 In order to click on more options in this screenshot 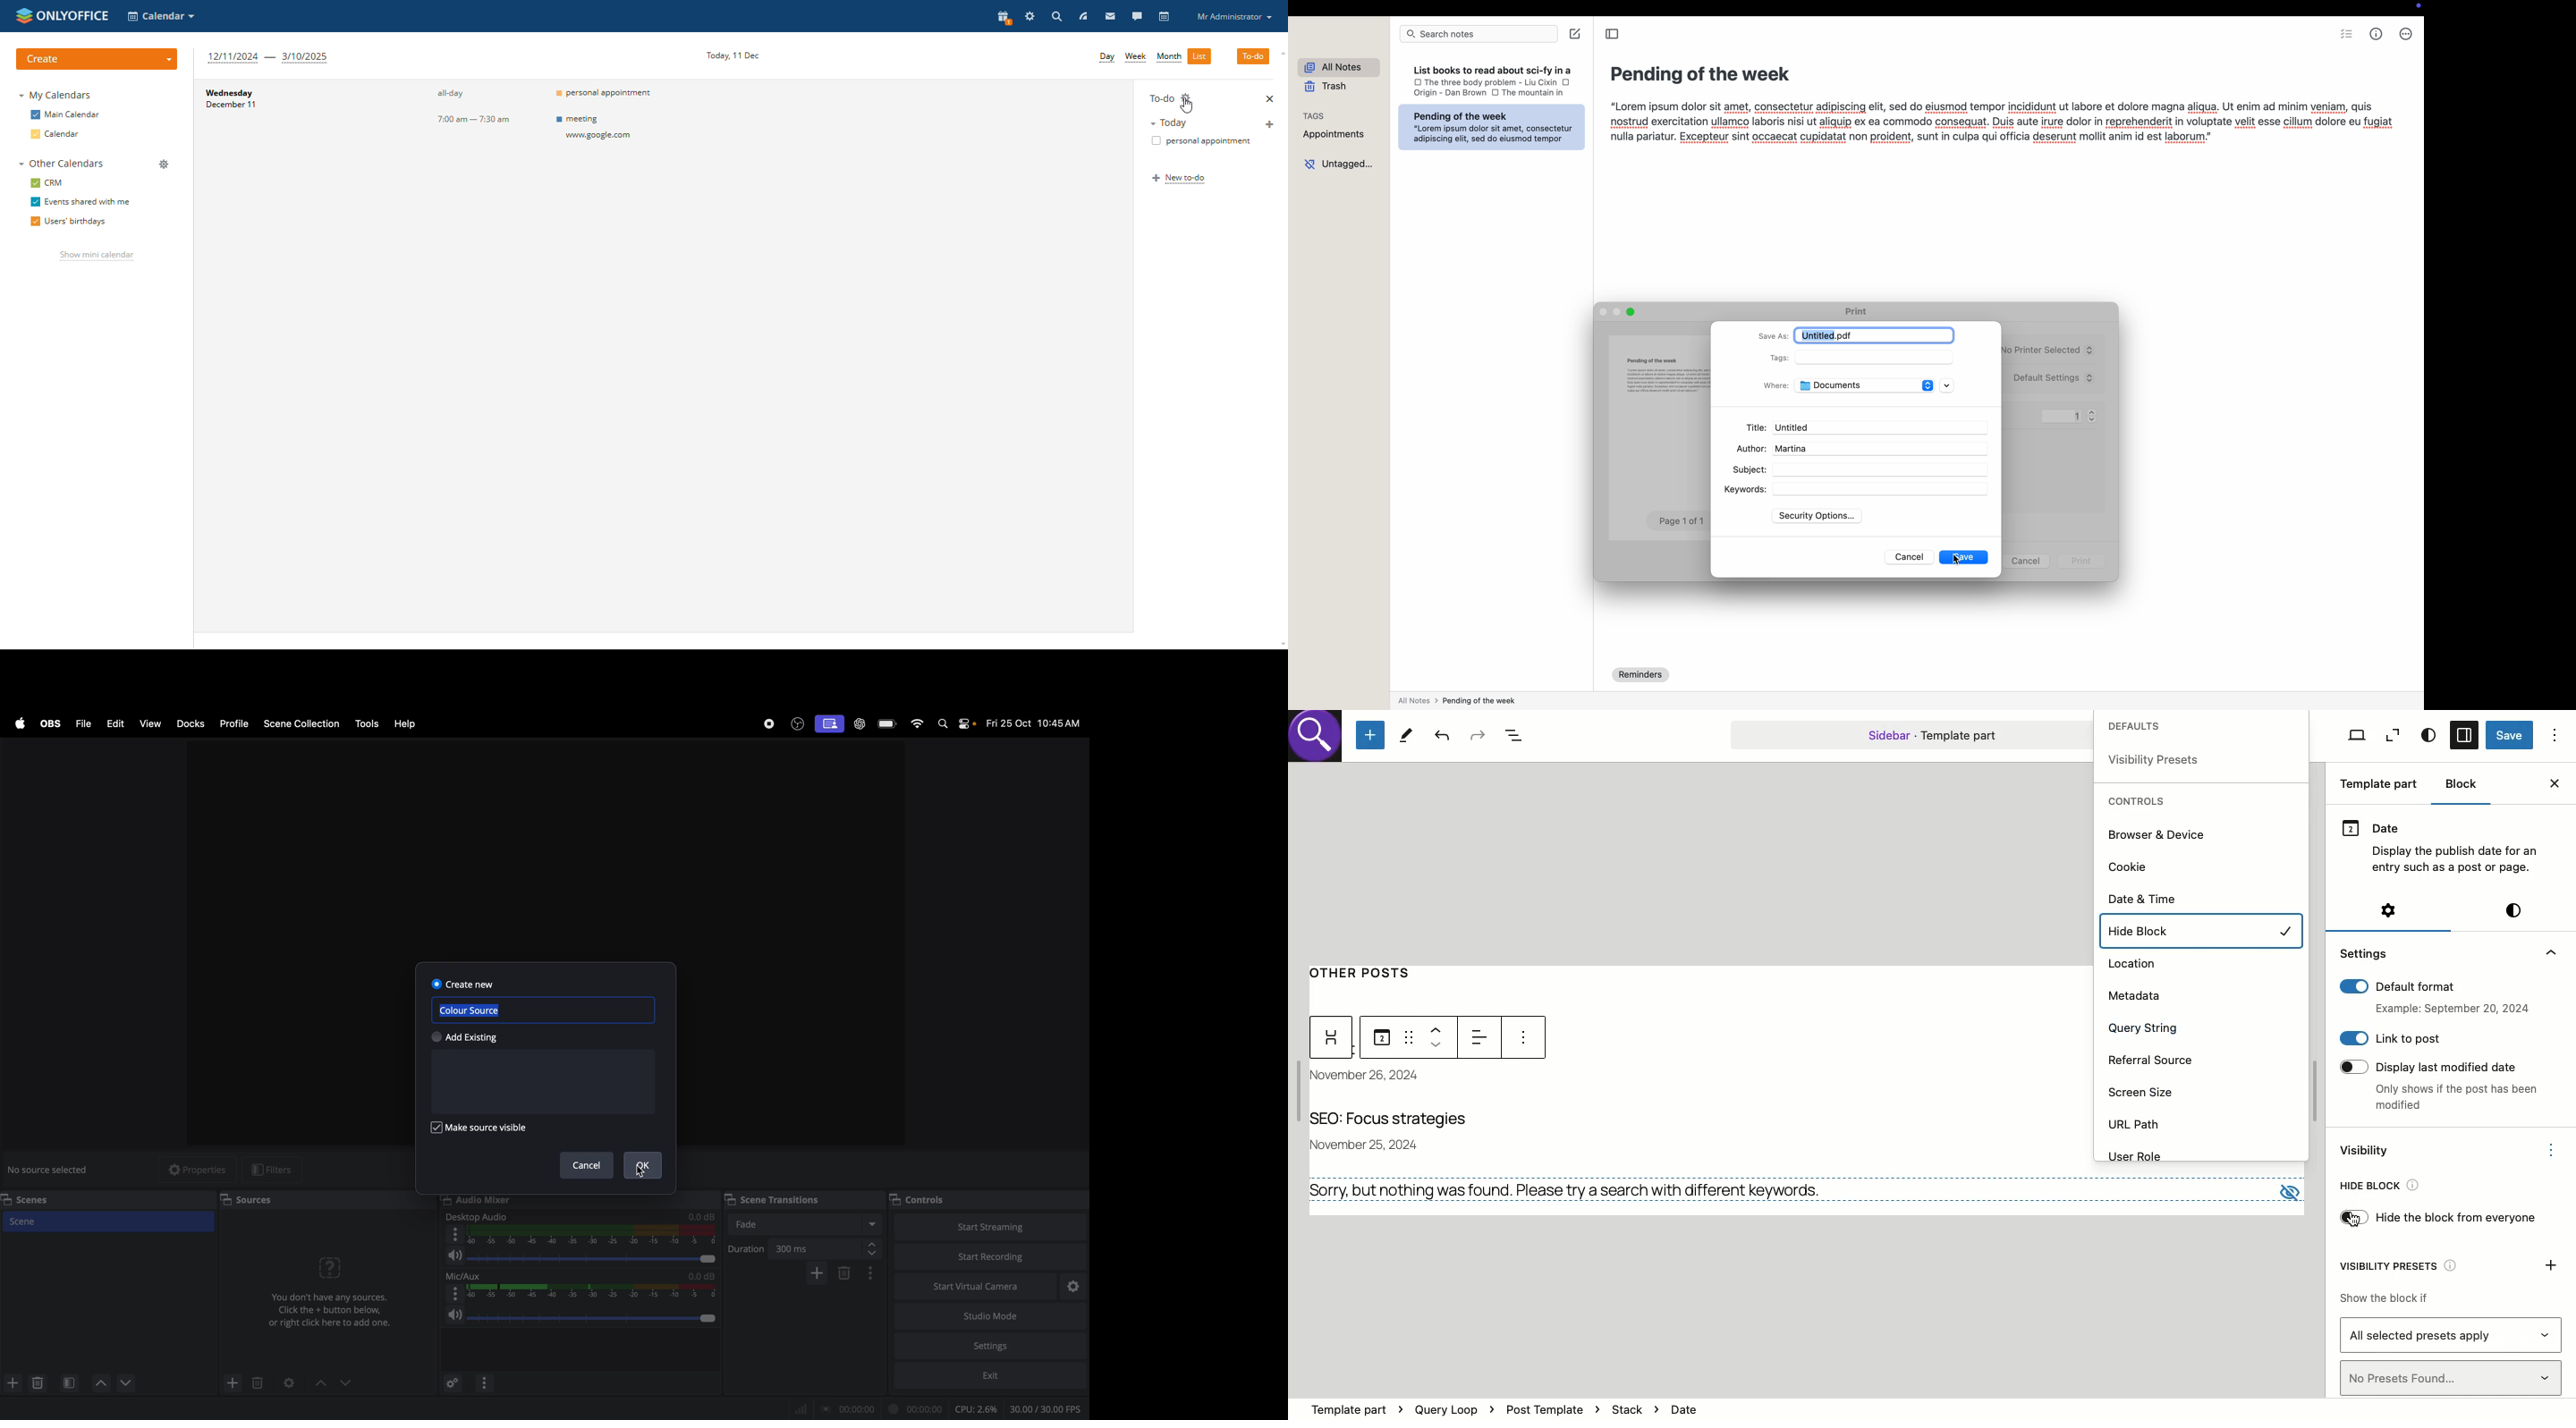, I will do `click(2406, 36)`.